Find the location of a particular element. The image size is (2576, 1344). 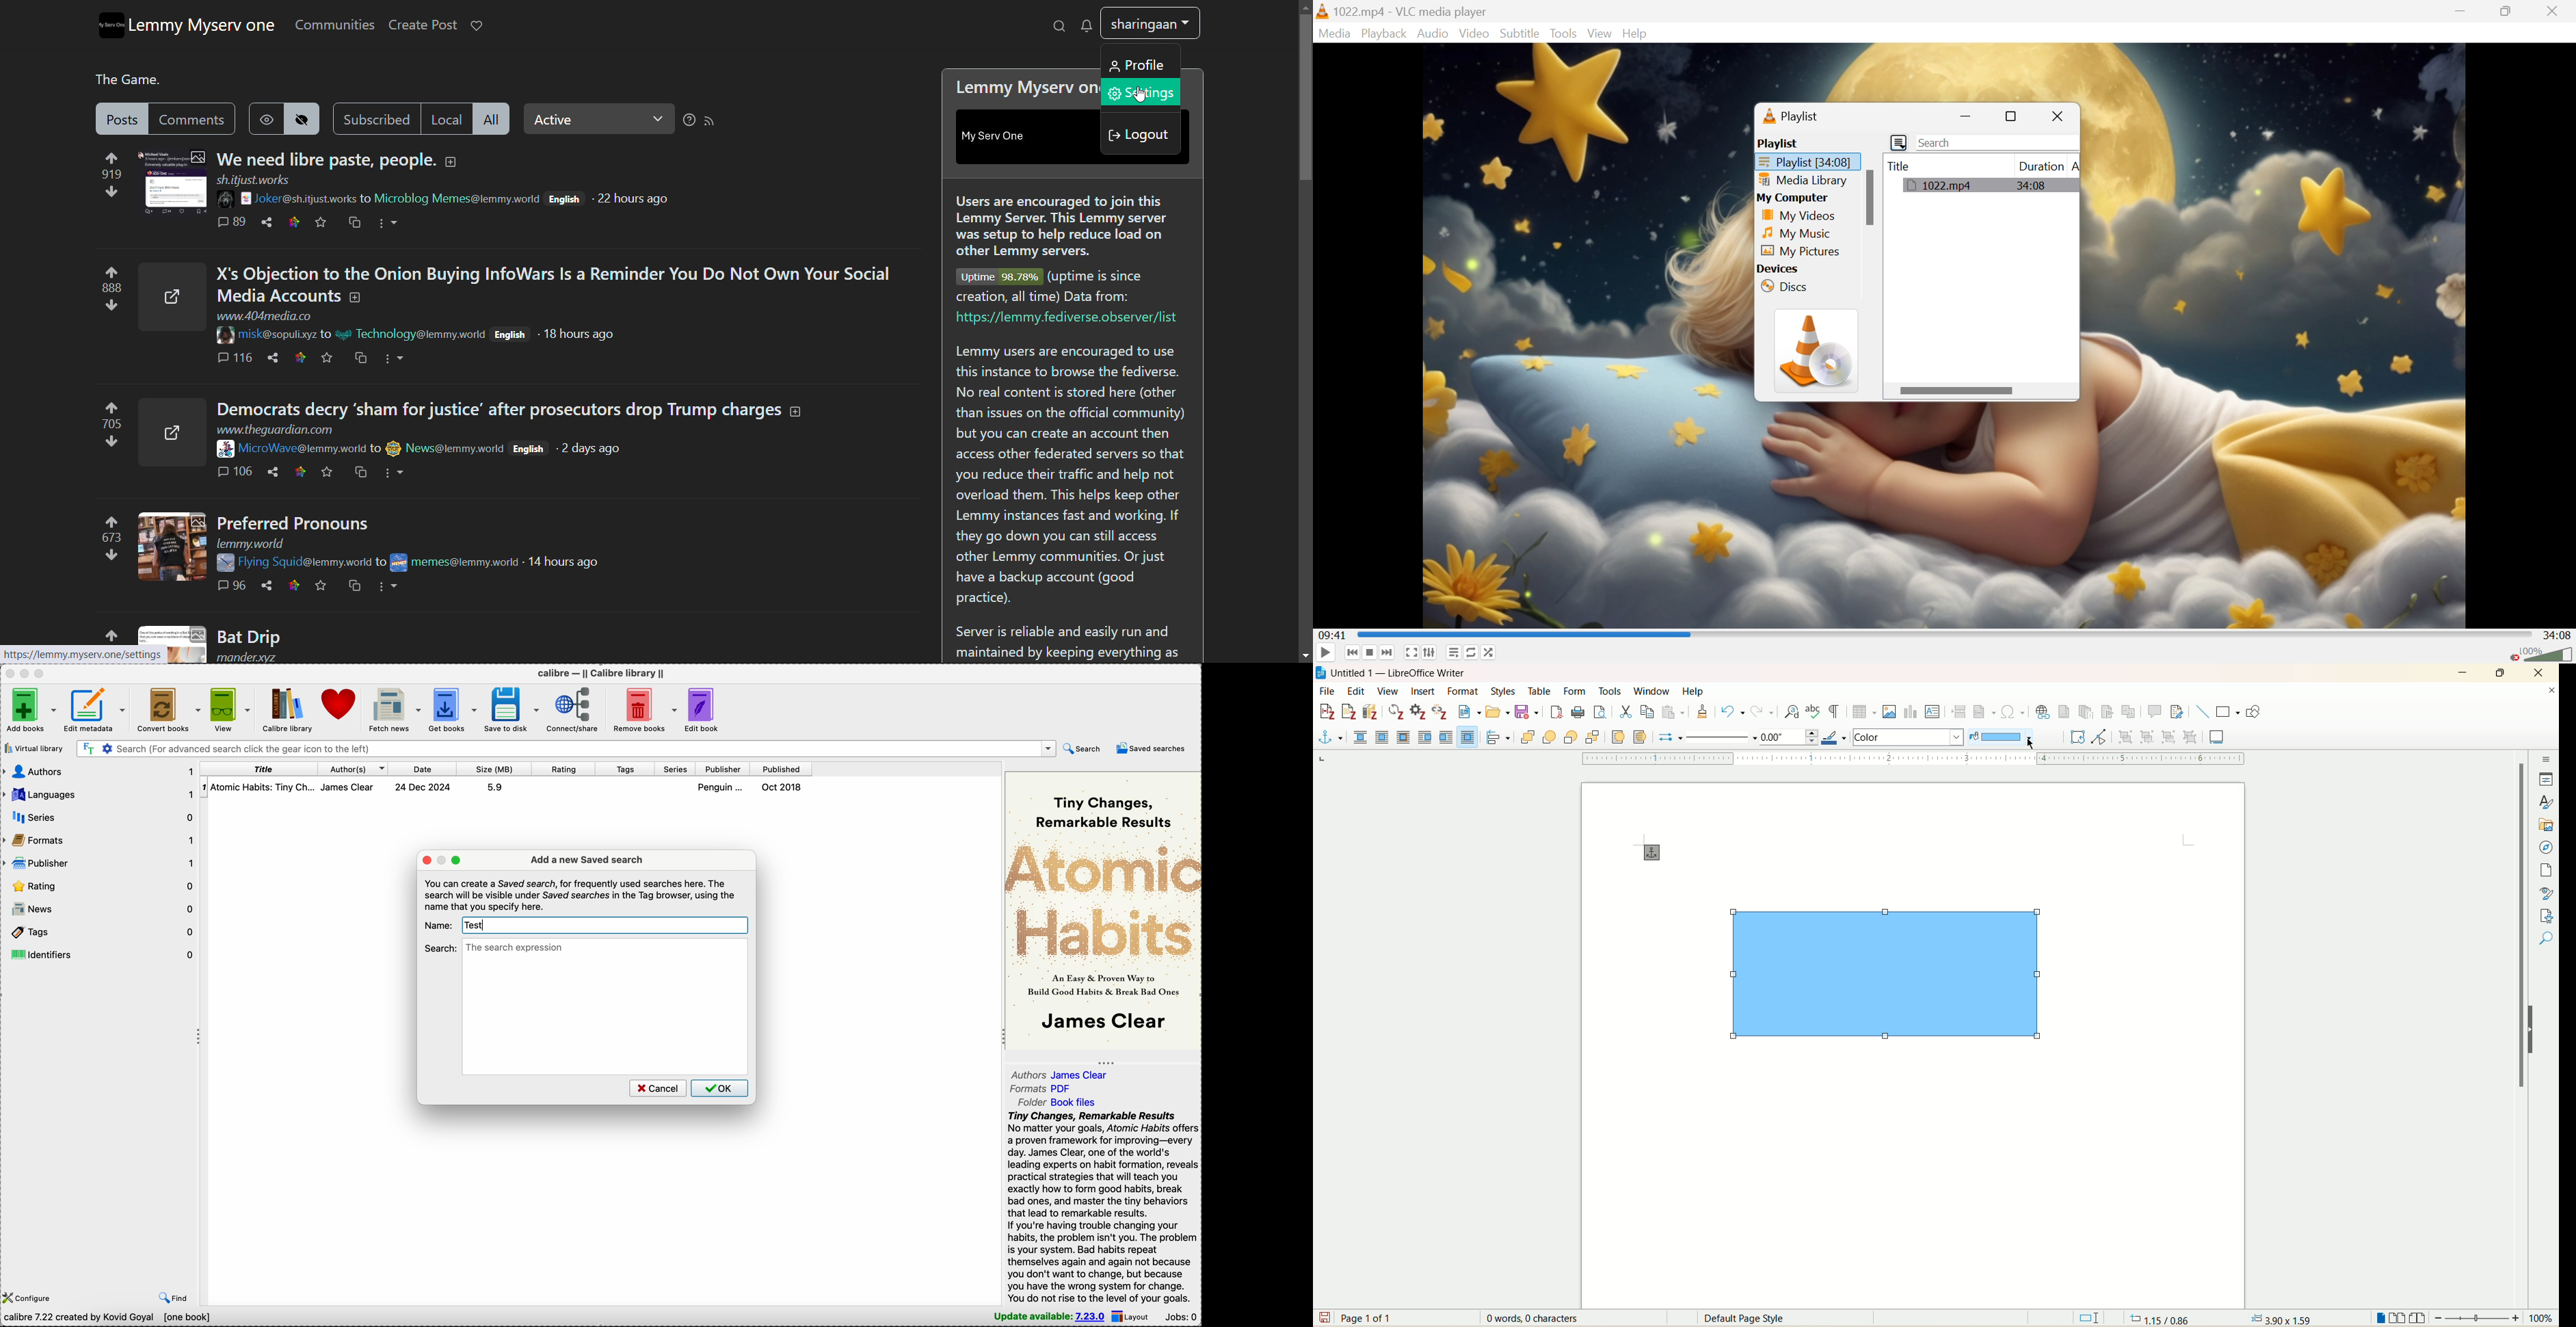

draw function is located at coordinates (2253, 713).